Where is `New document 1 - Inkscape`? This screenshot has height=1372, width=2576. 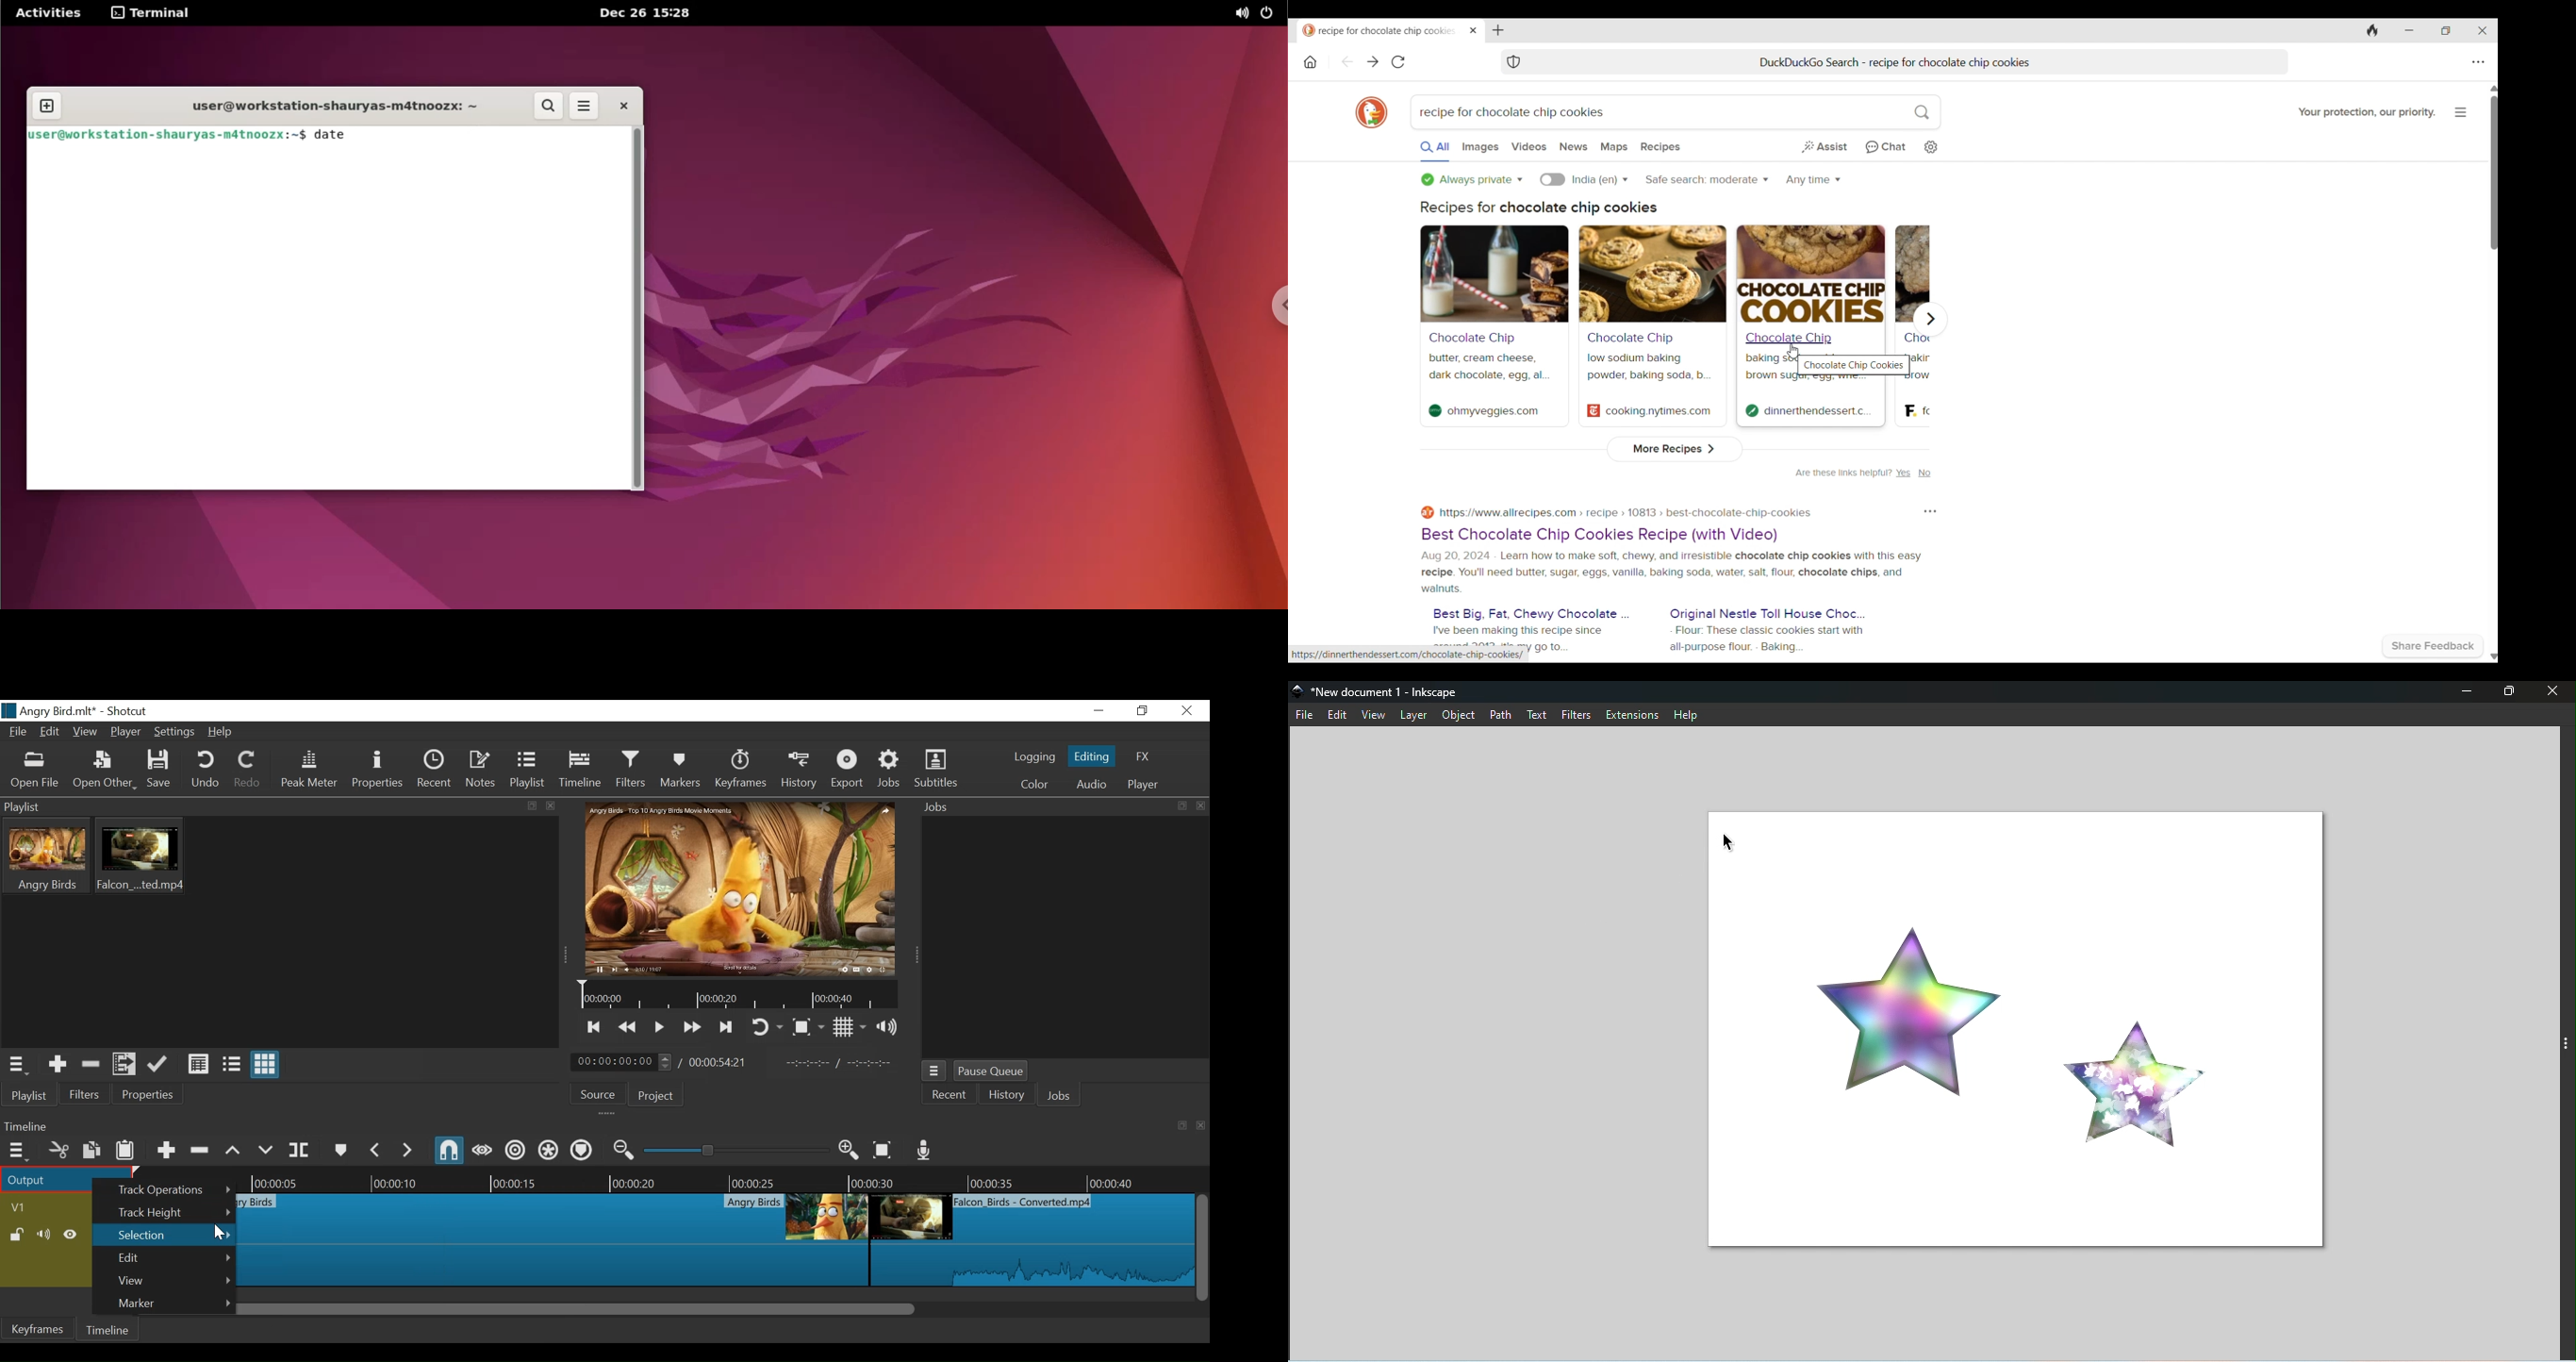 New document 1 - Inkscape is located at coordinates (1385, 692).